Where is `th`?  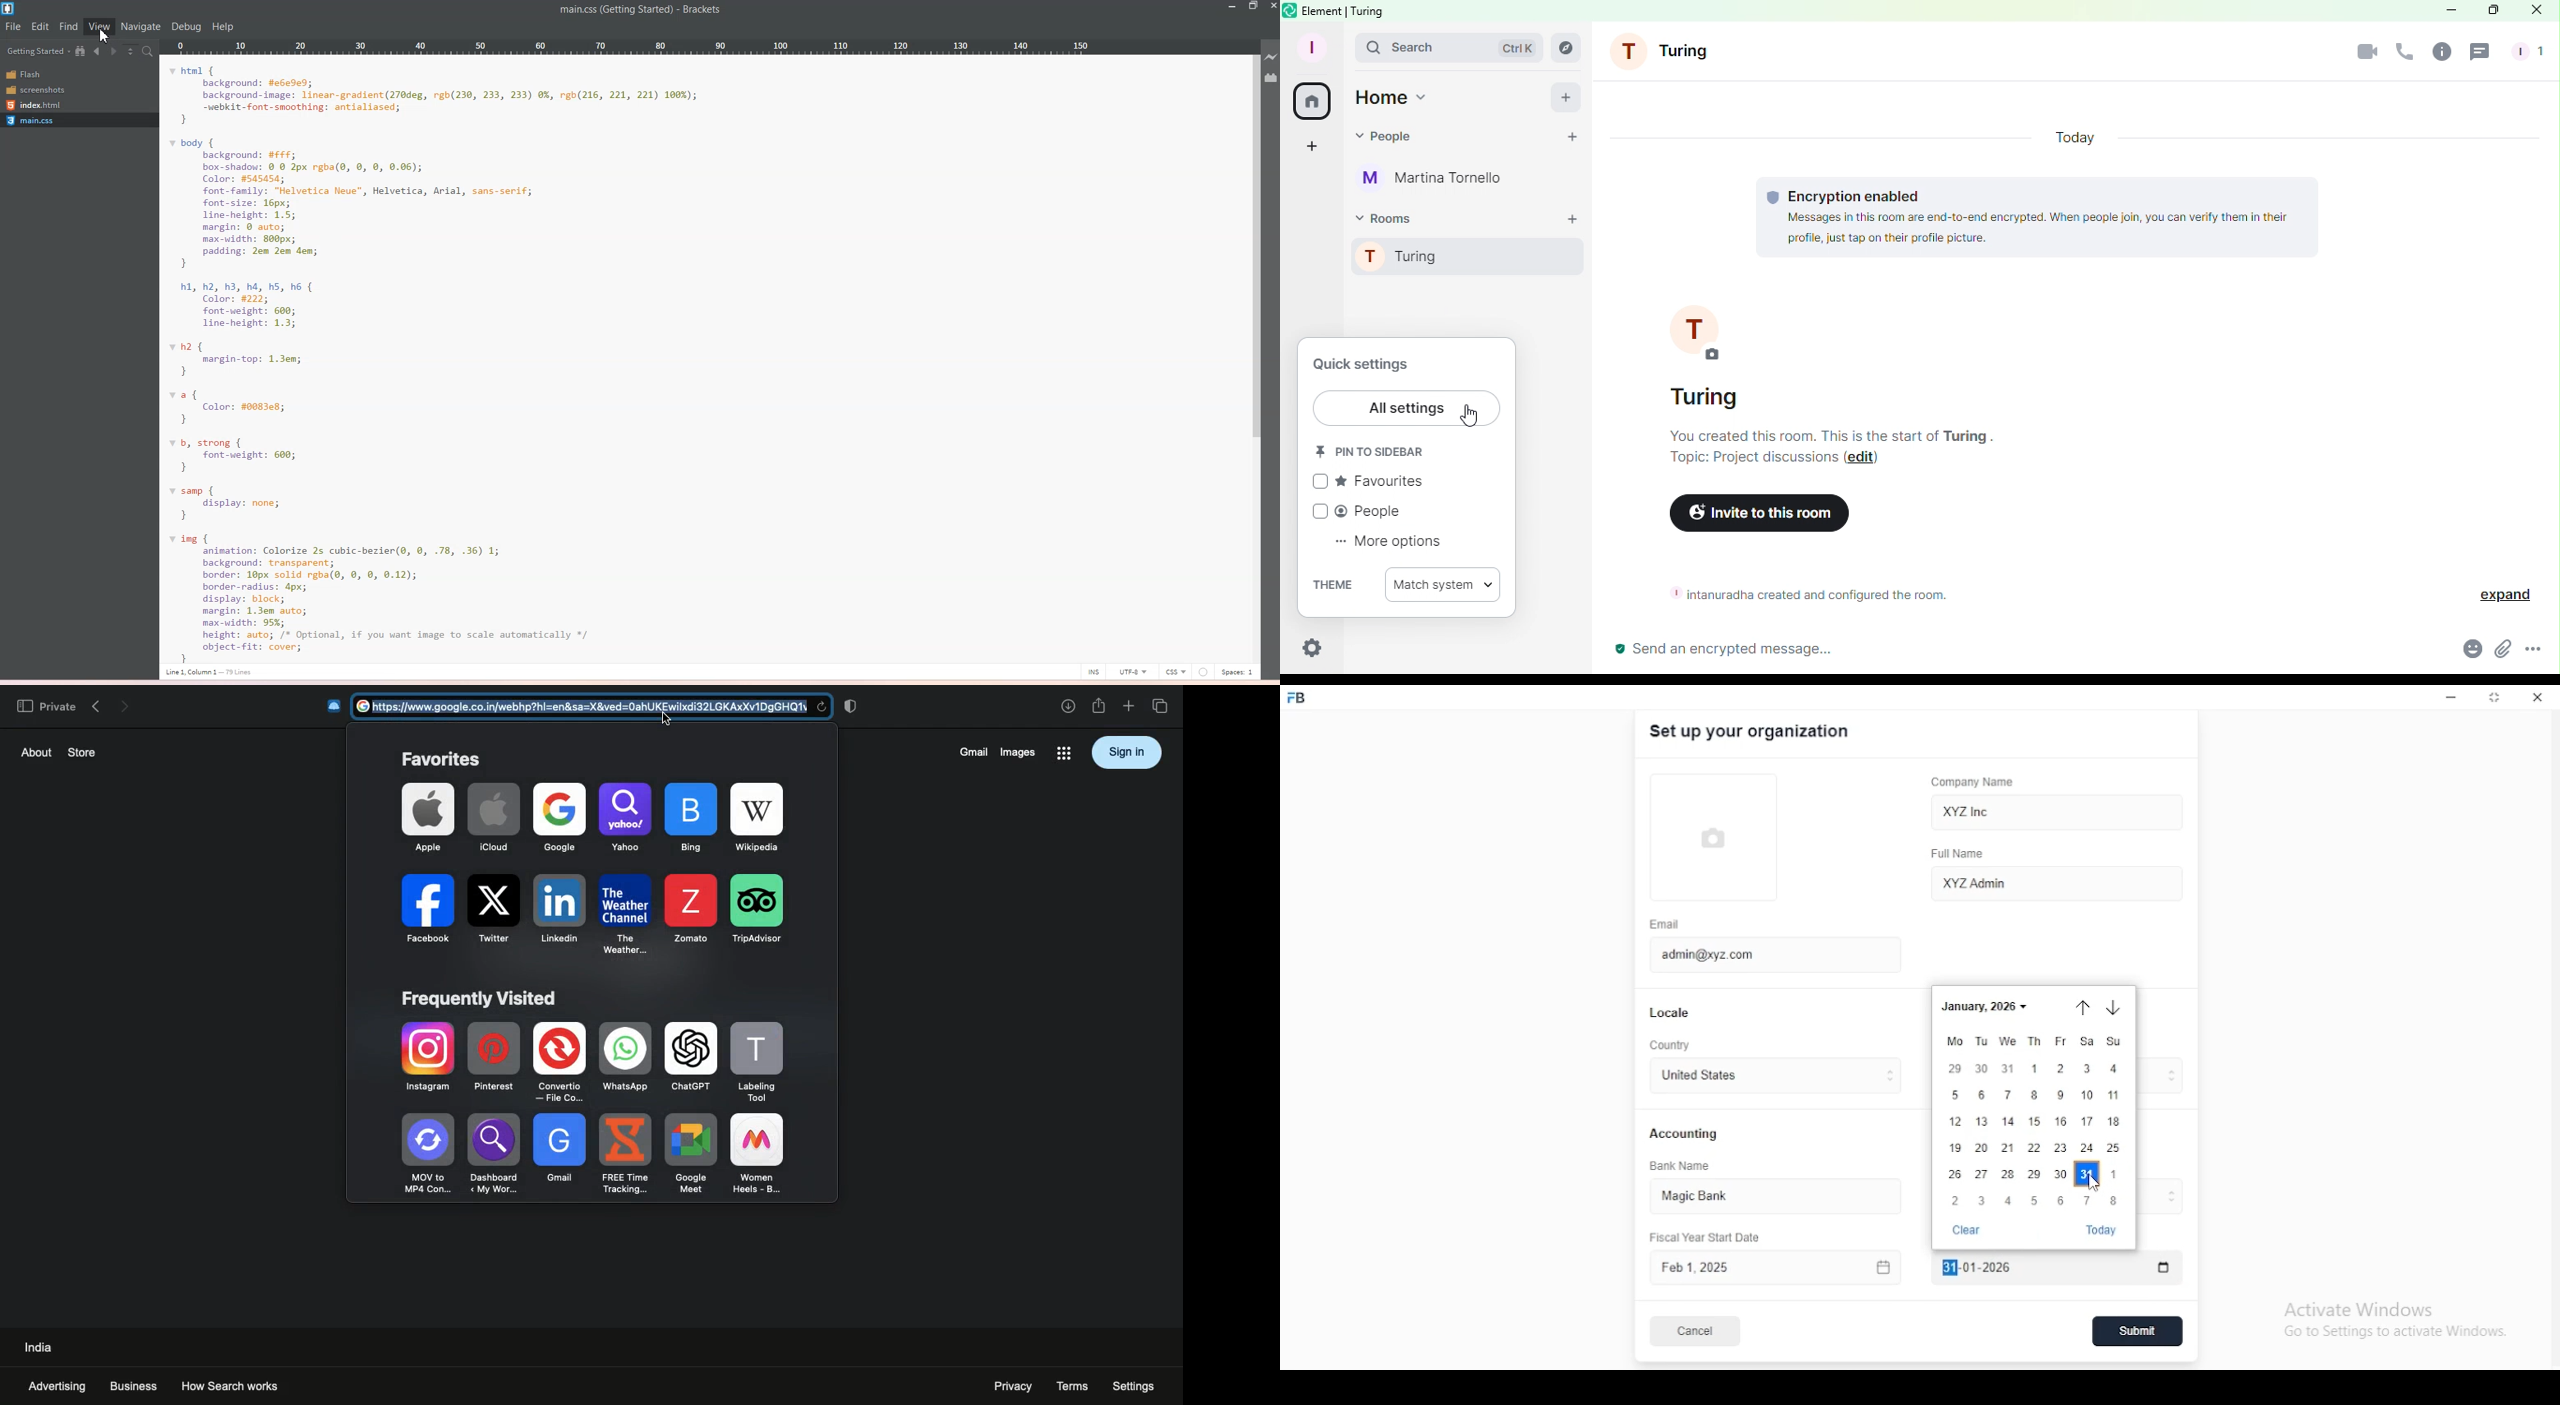
th is located at coordinates (2033, 1042).